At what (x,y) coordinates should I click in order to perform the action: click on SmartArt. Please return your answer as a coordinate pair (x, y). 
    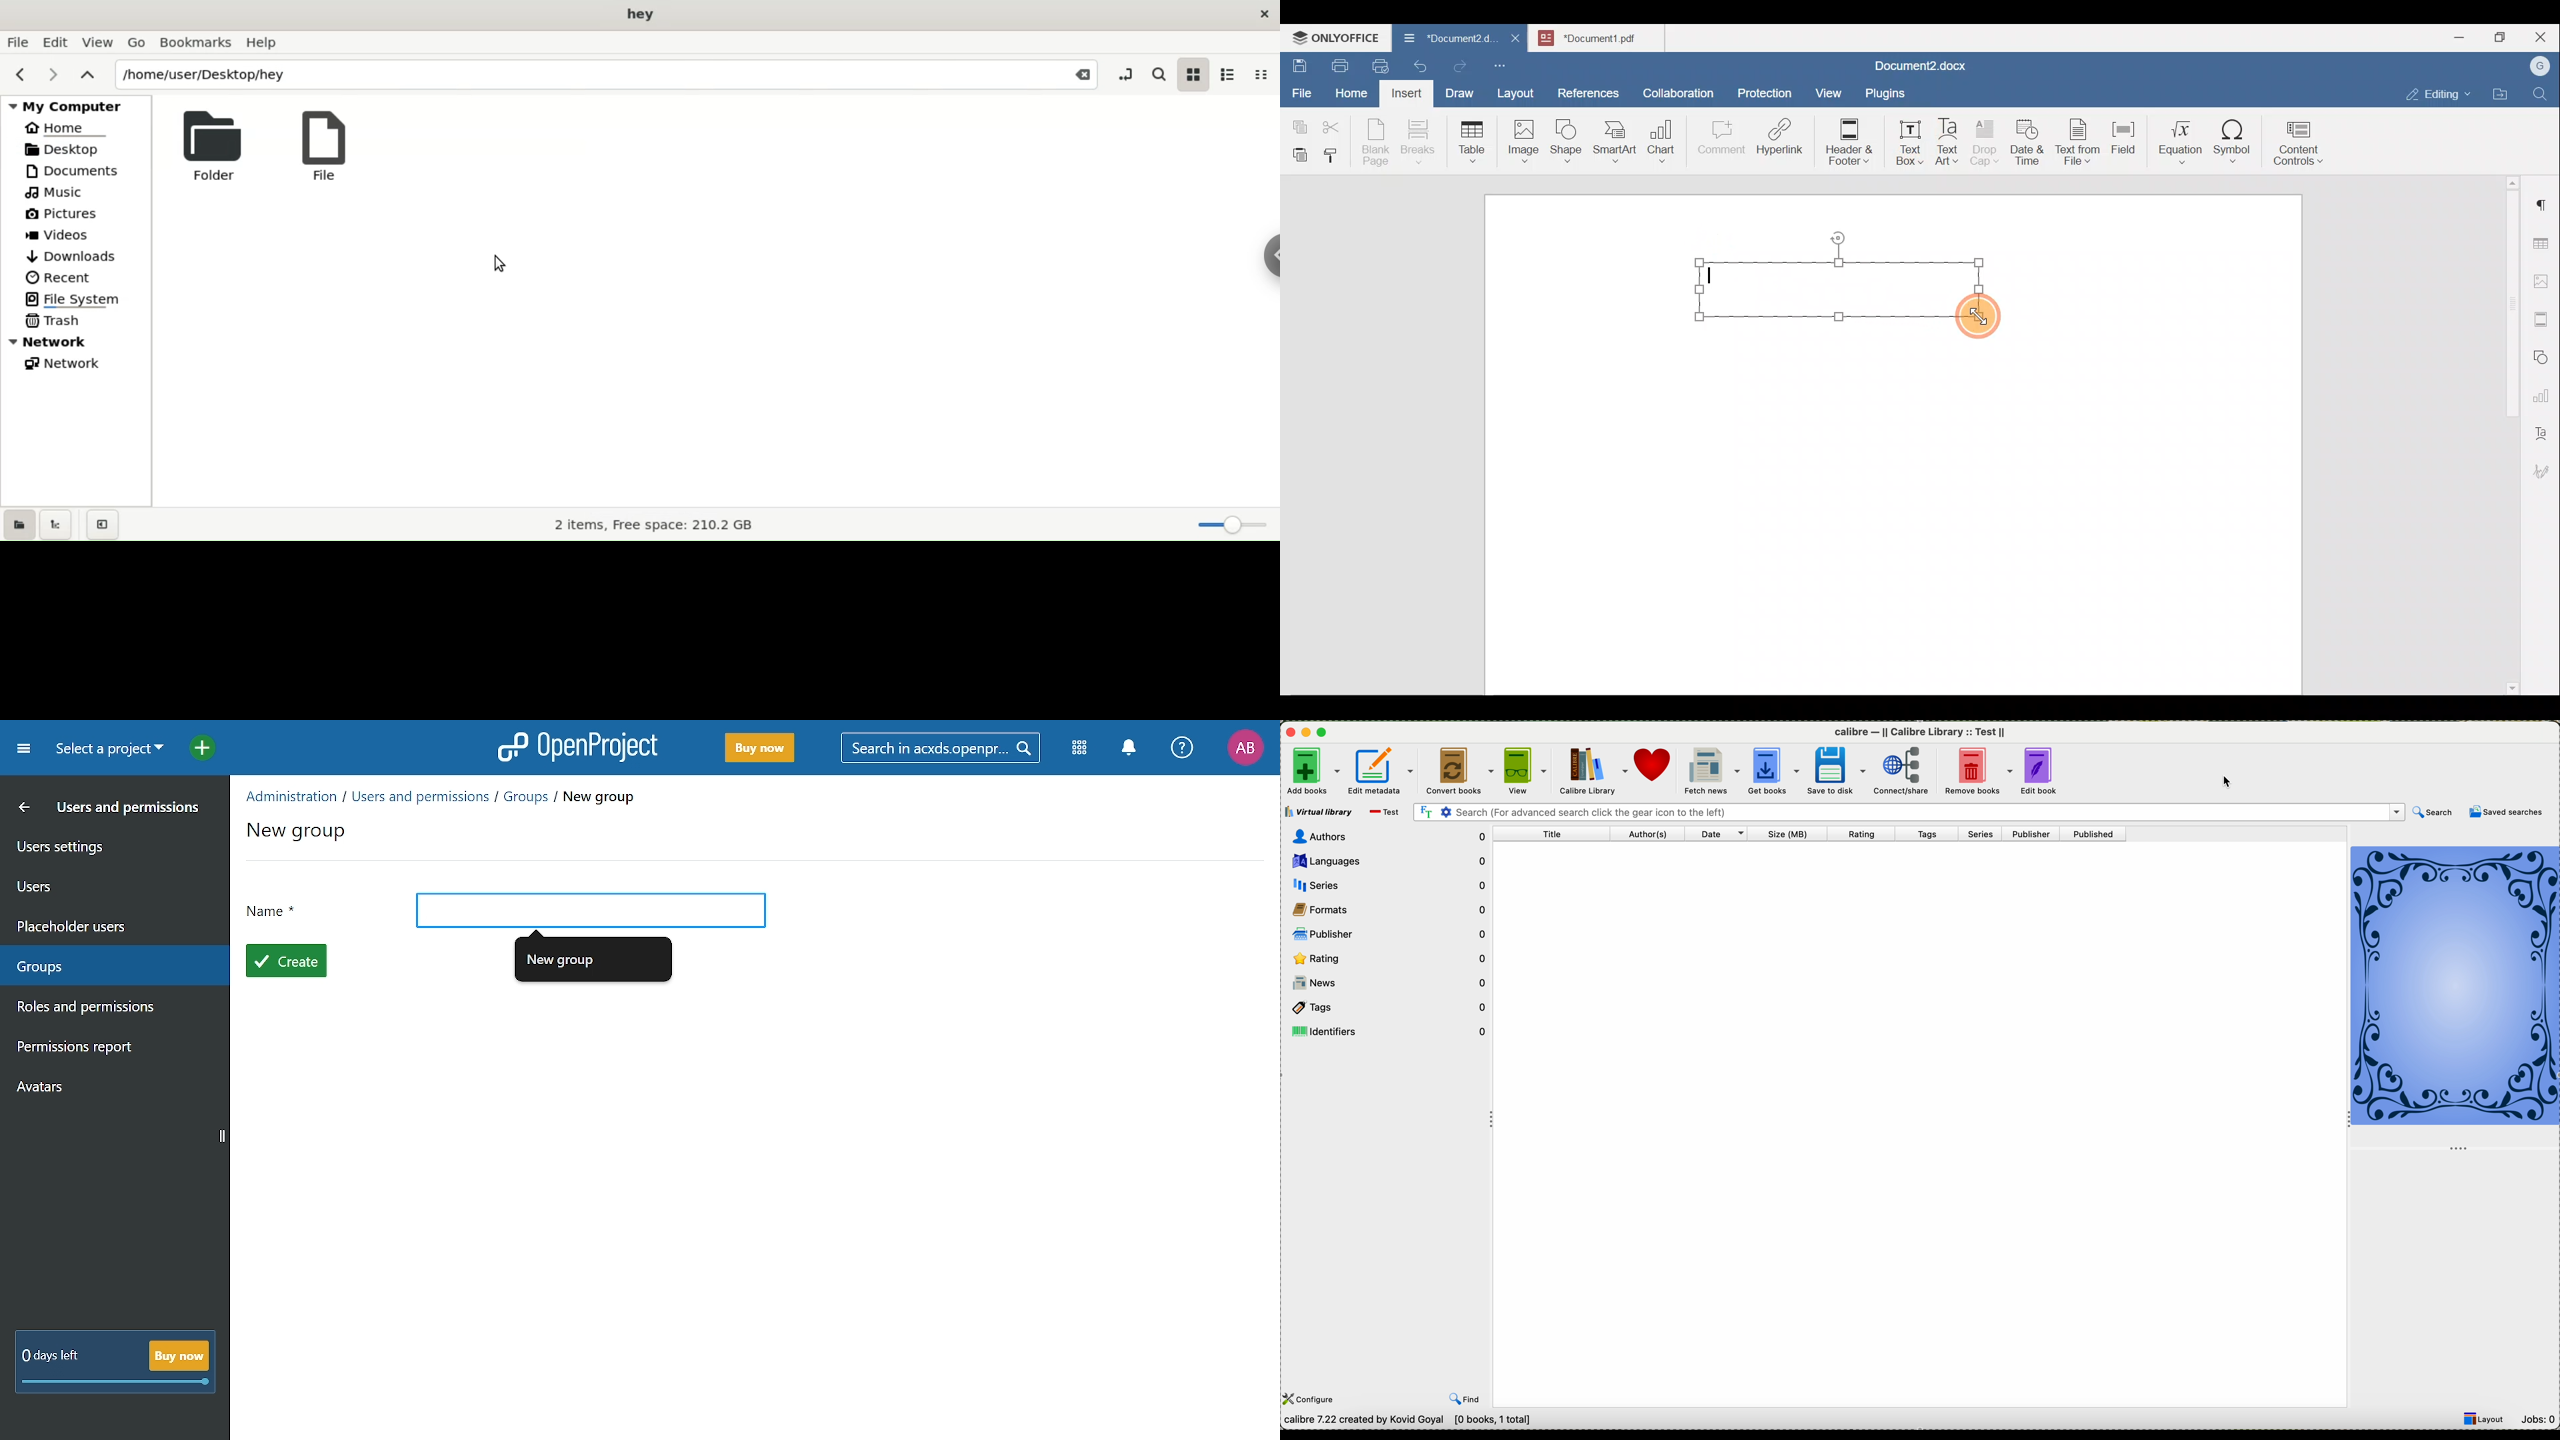
    Looking at the image, I should click on (1613, 139).